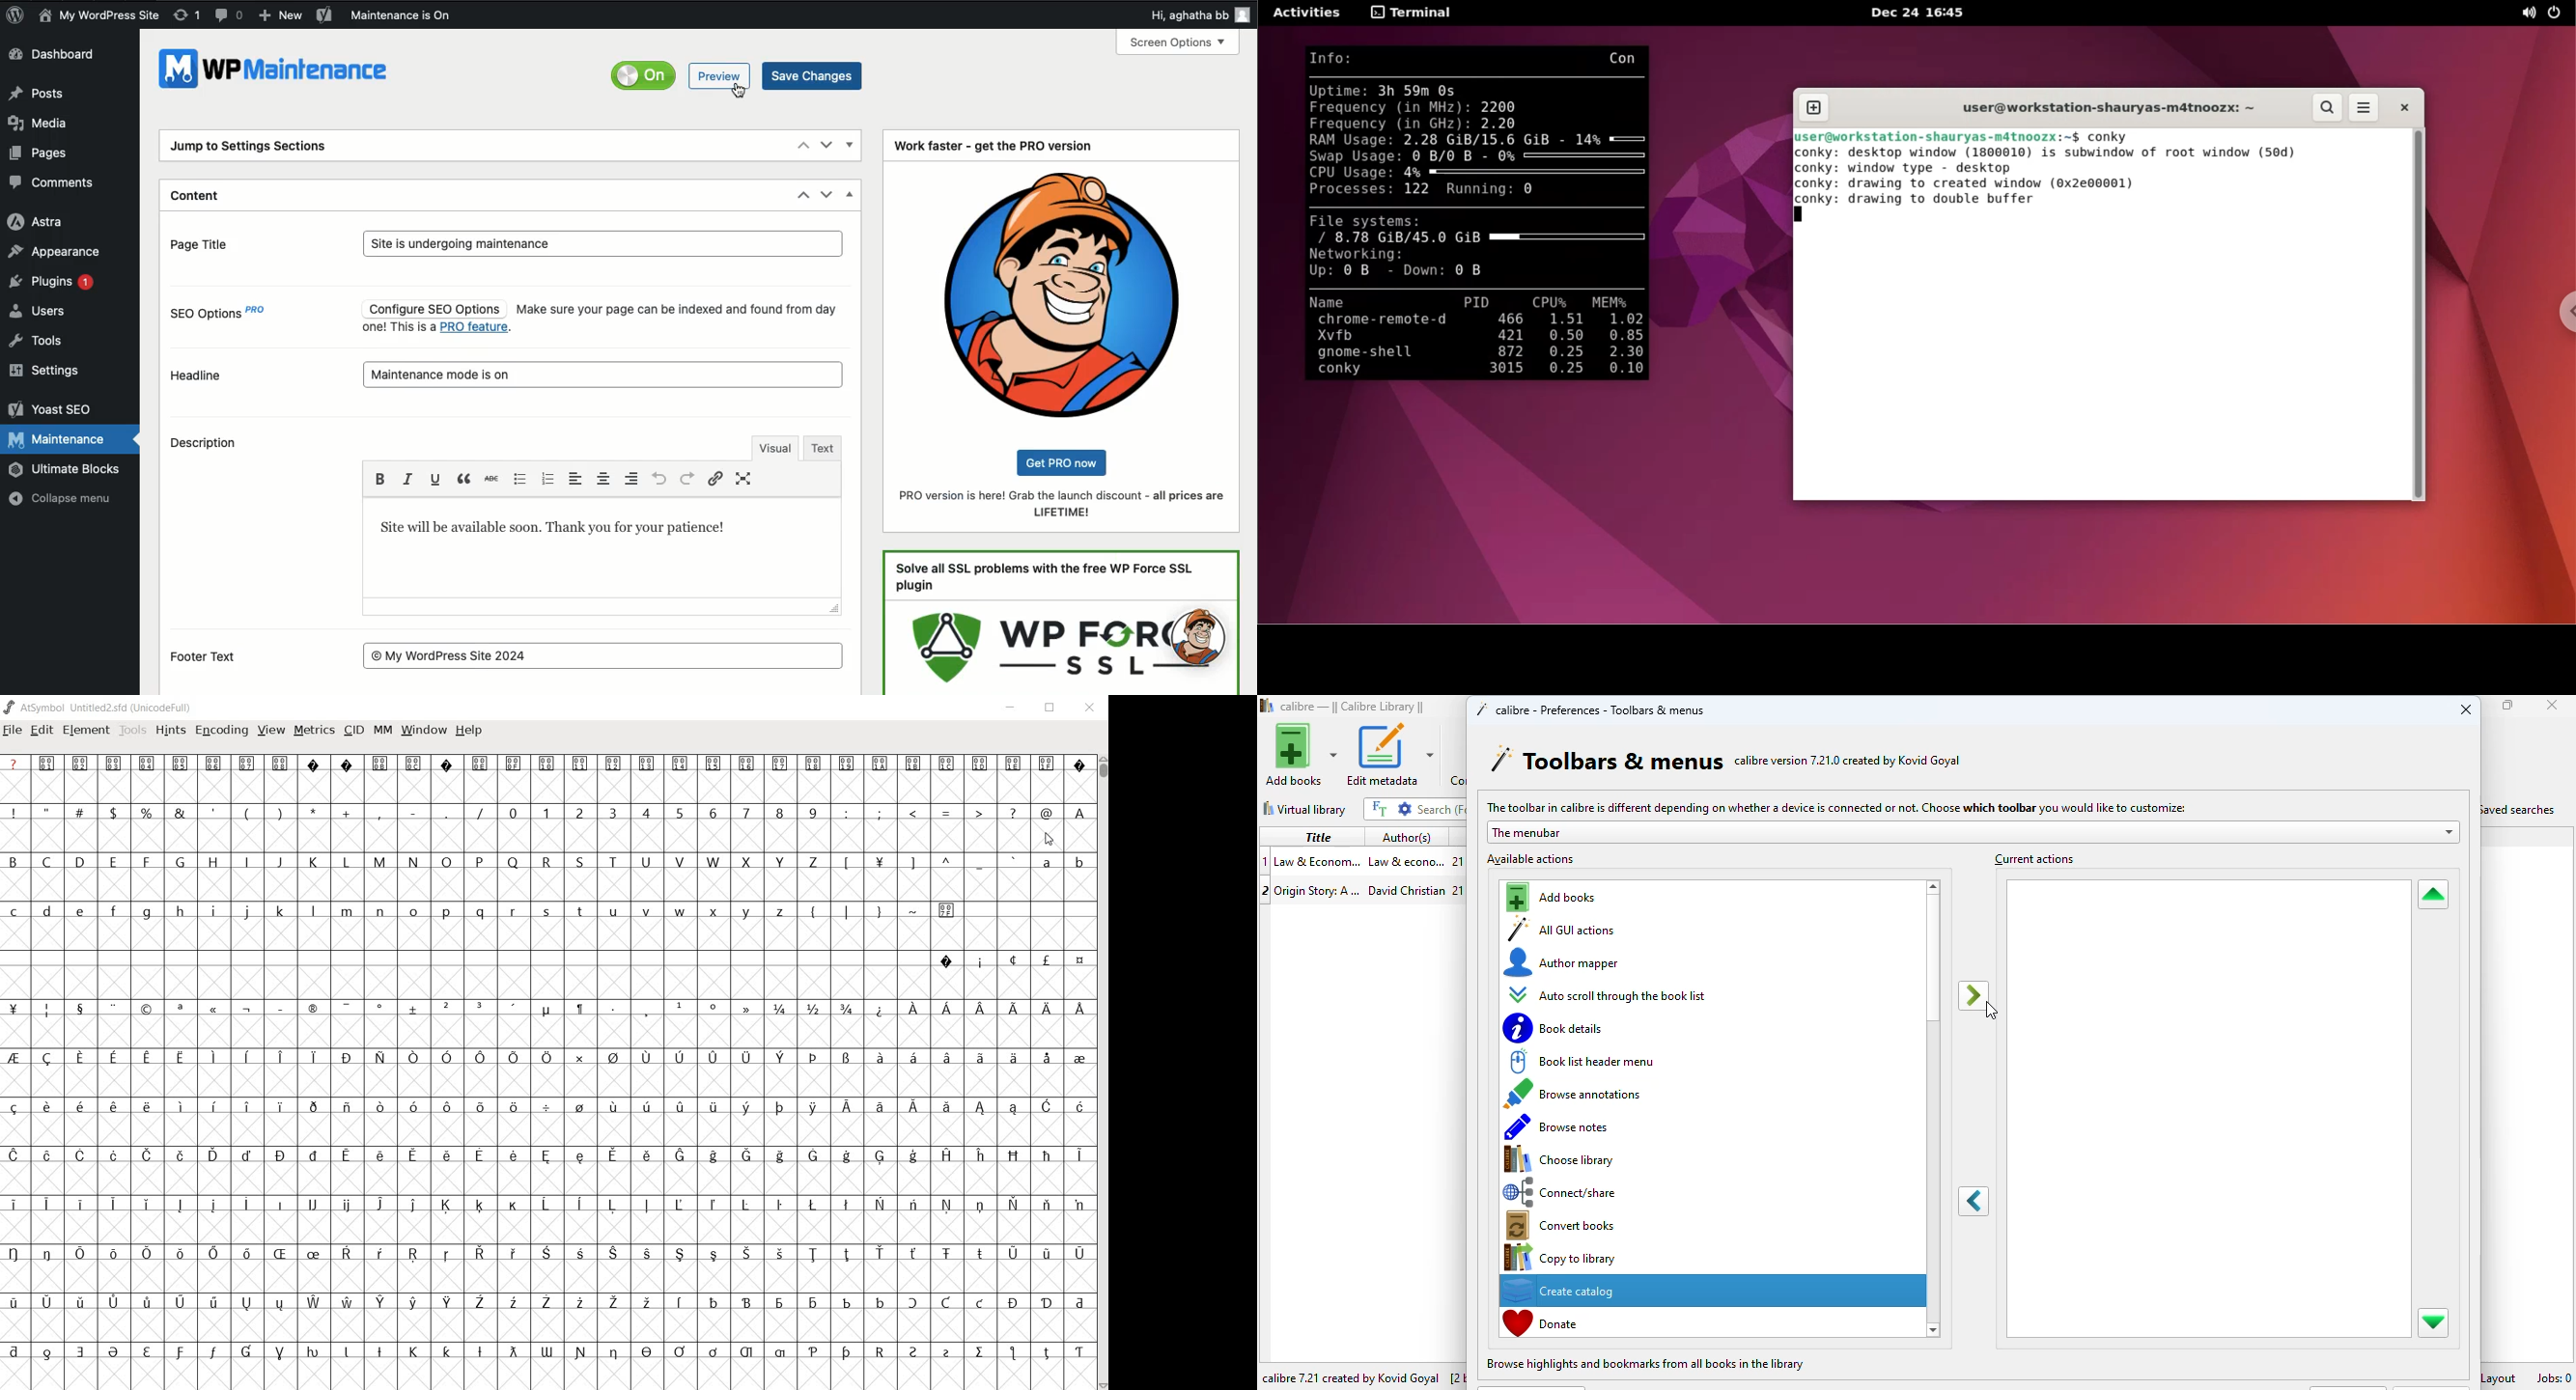  What do you see at coordinates (570, 528) in the screenshot?
I see `Text` at bounding box center [570, 528].